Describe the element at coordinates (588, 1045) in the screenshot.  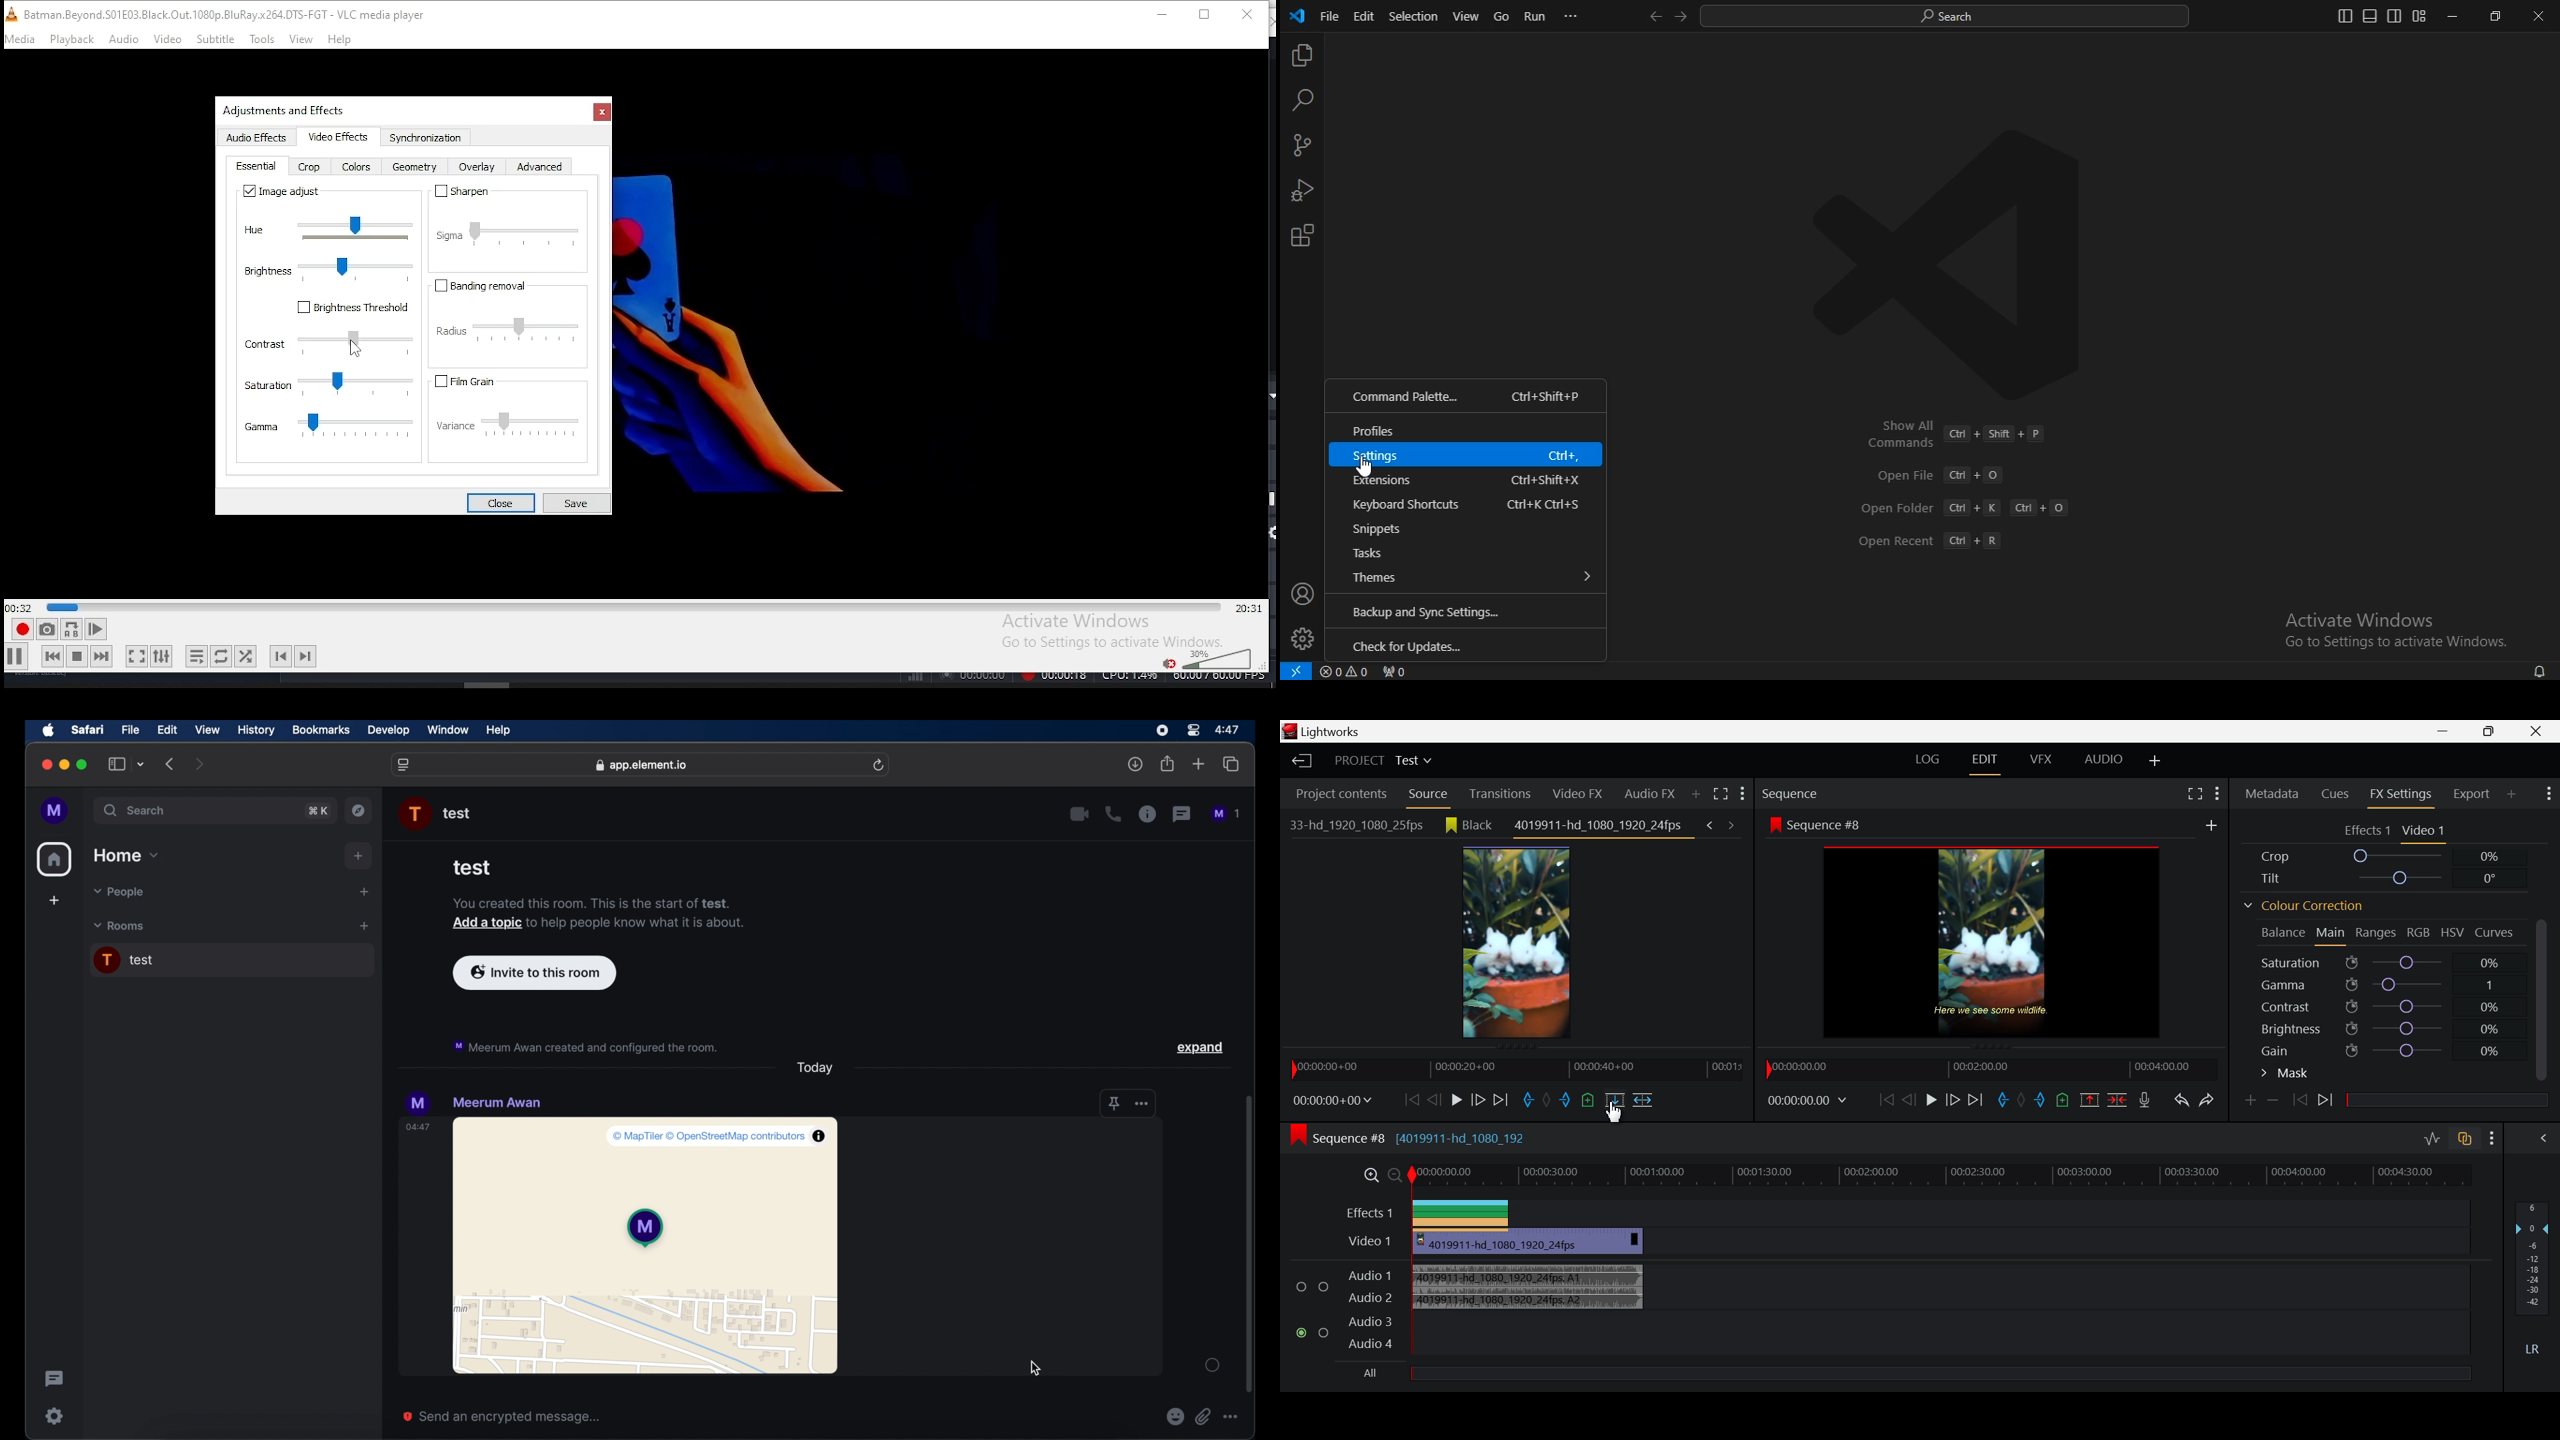
I see `‘™ Meerum Awan created and configured the room.` at that location.